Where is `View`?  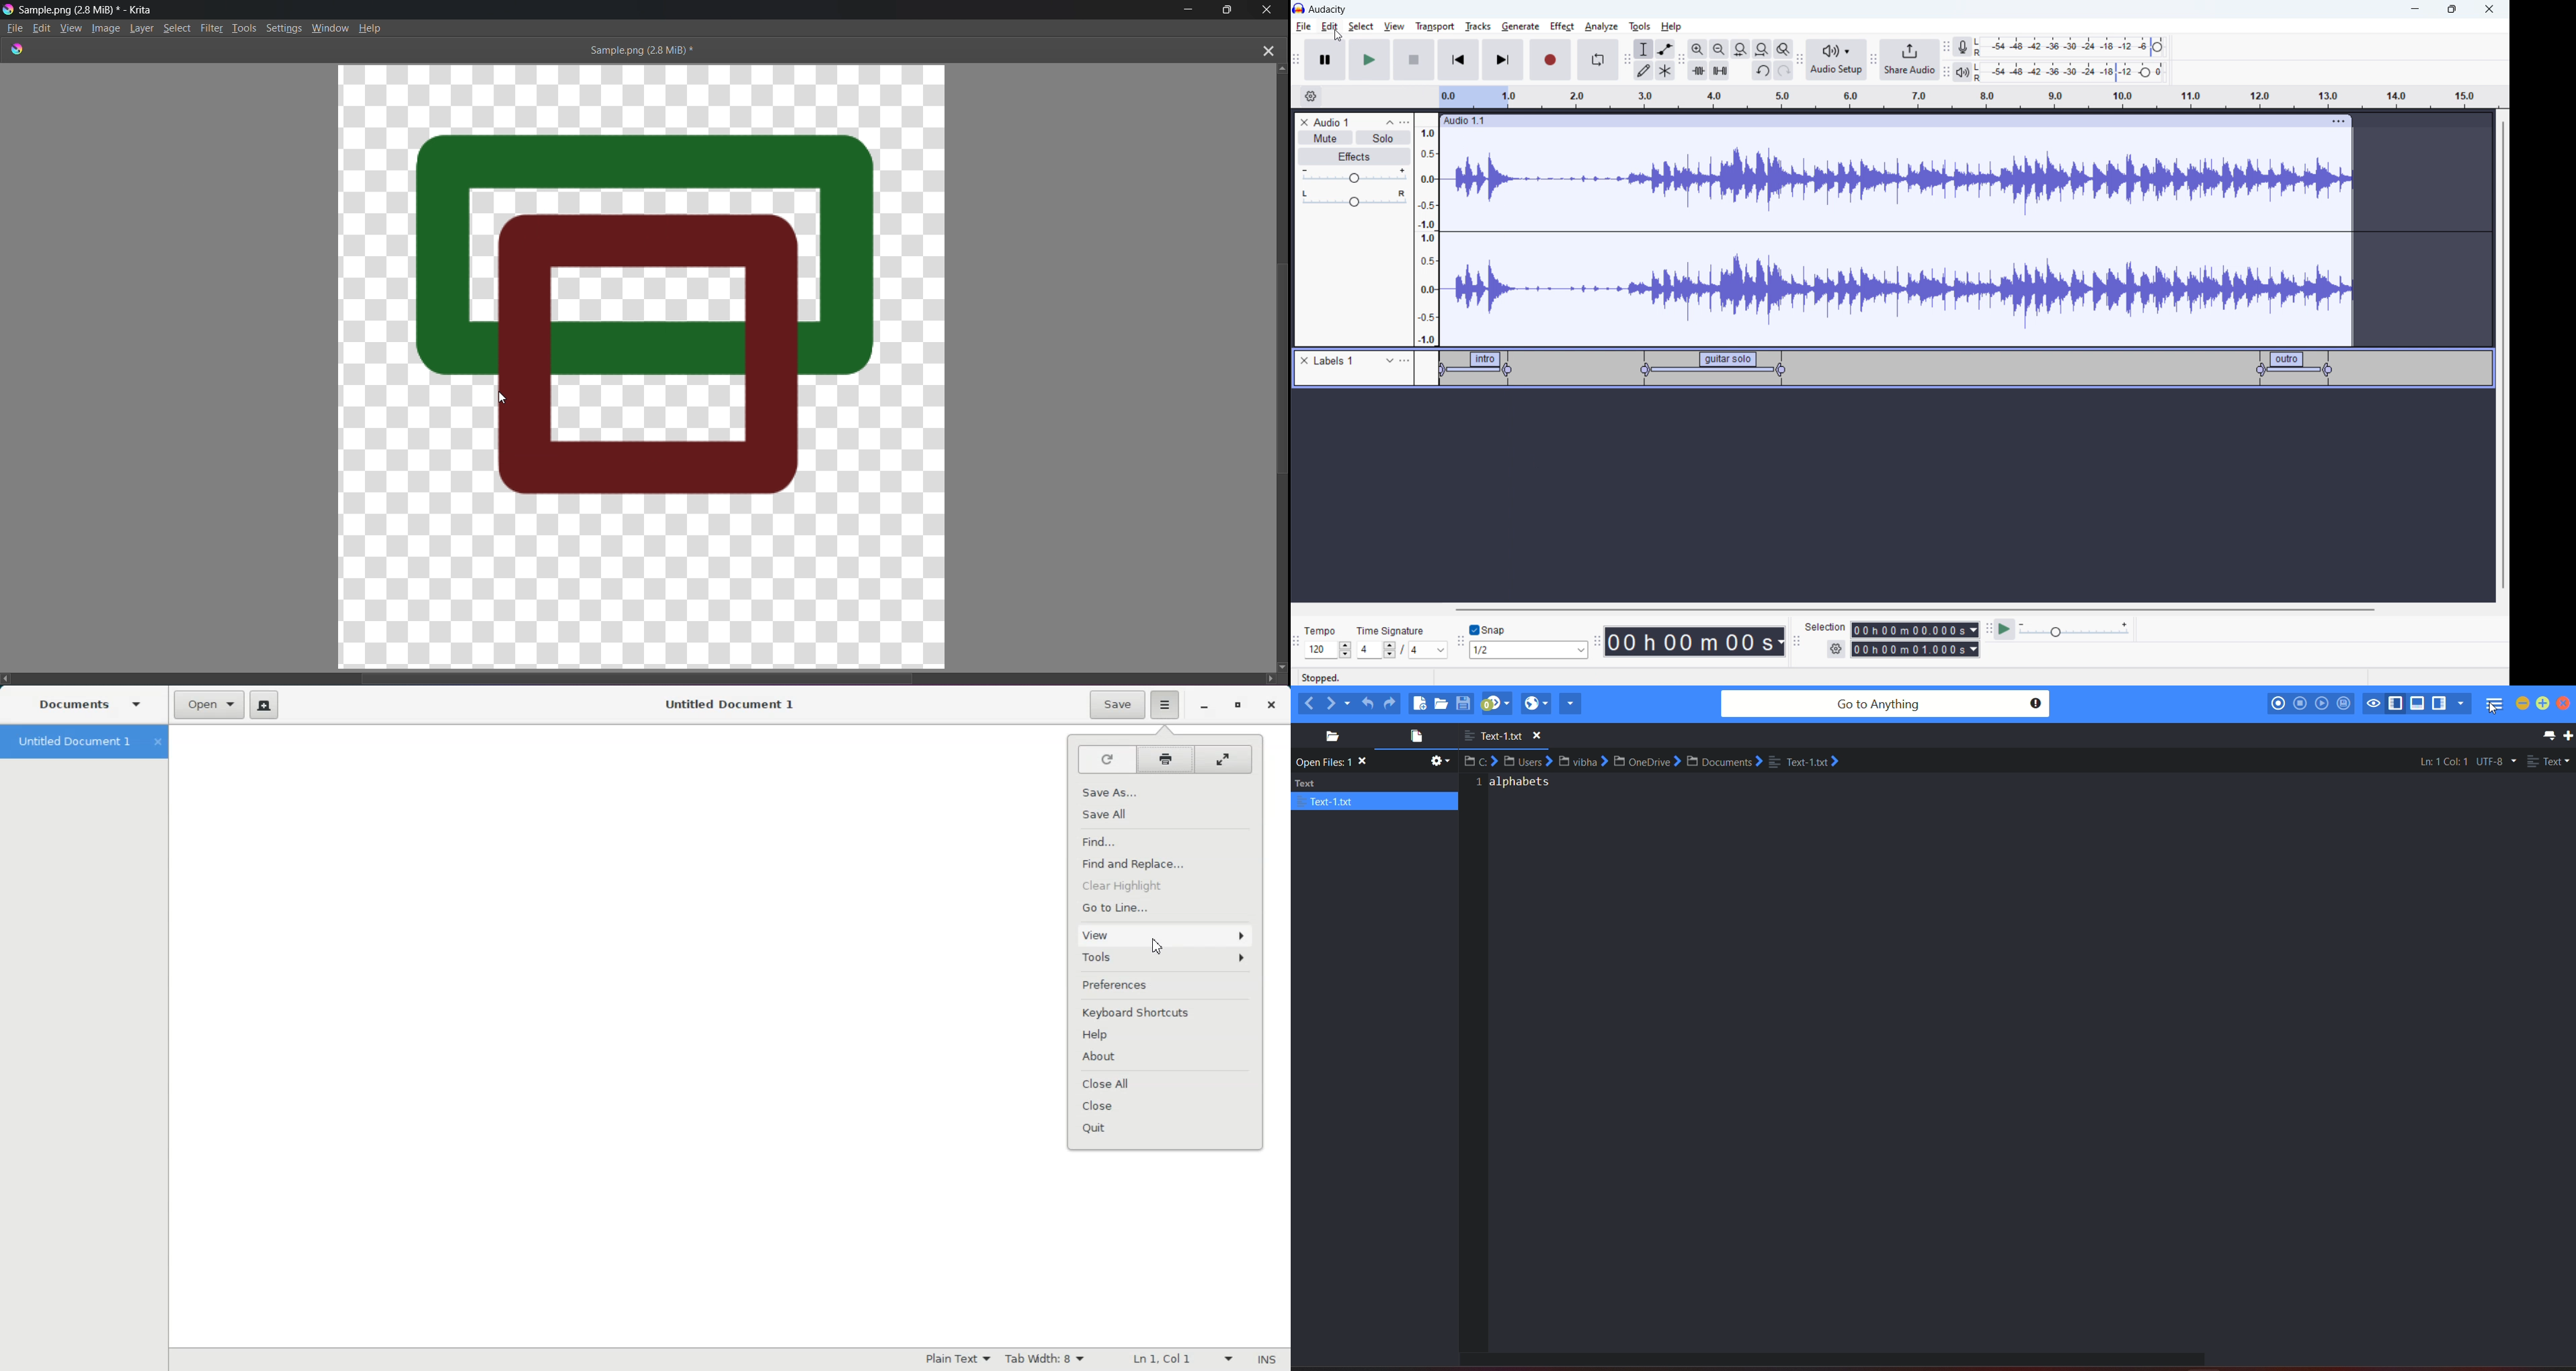 View is located at coordinates (71, 29).